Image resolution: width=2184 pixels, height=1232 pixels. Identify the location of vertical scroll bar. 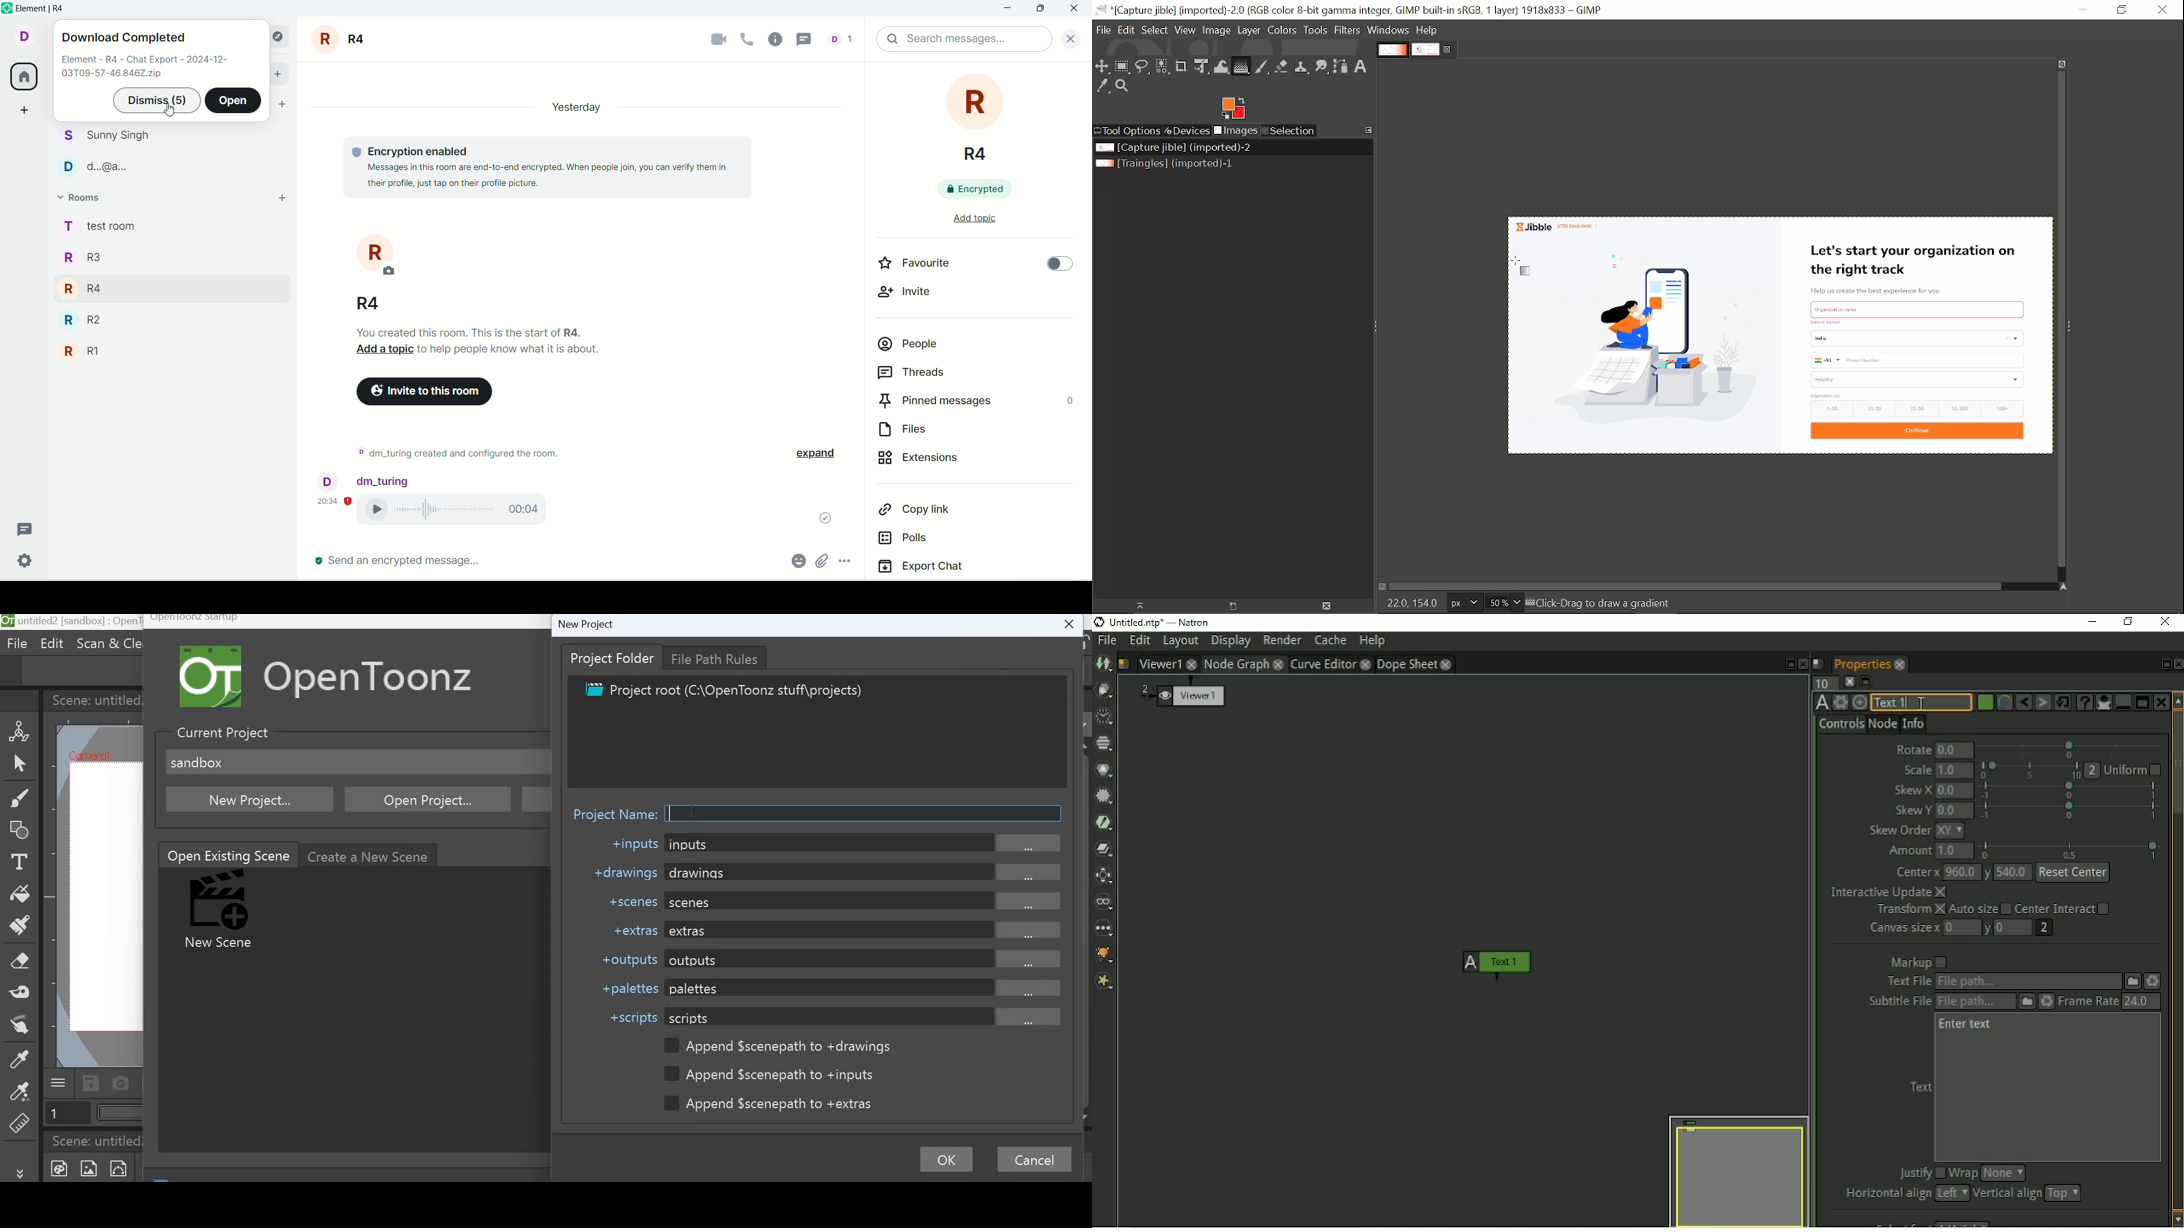
(1085, 321).